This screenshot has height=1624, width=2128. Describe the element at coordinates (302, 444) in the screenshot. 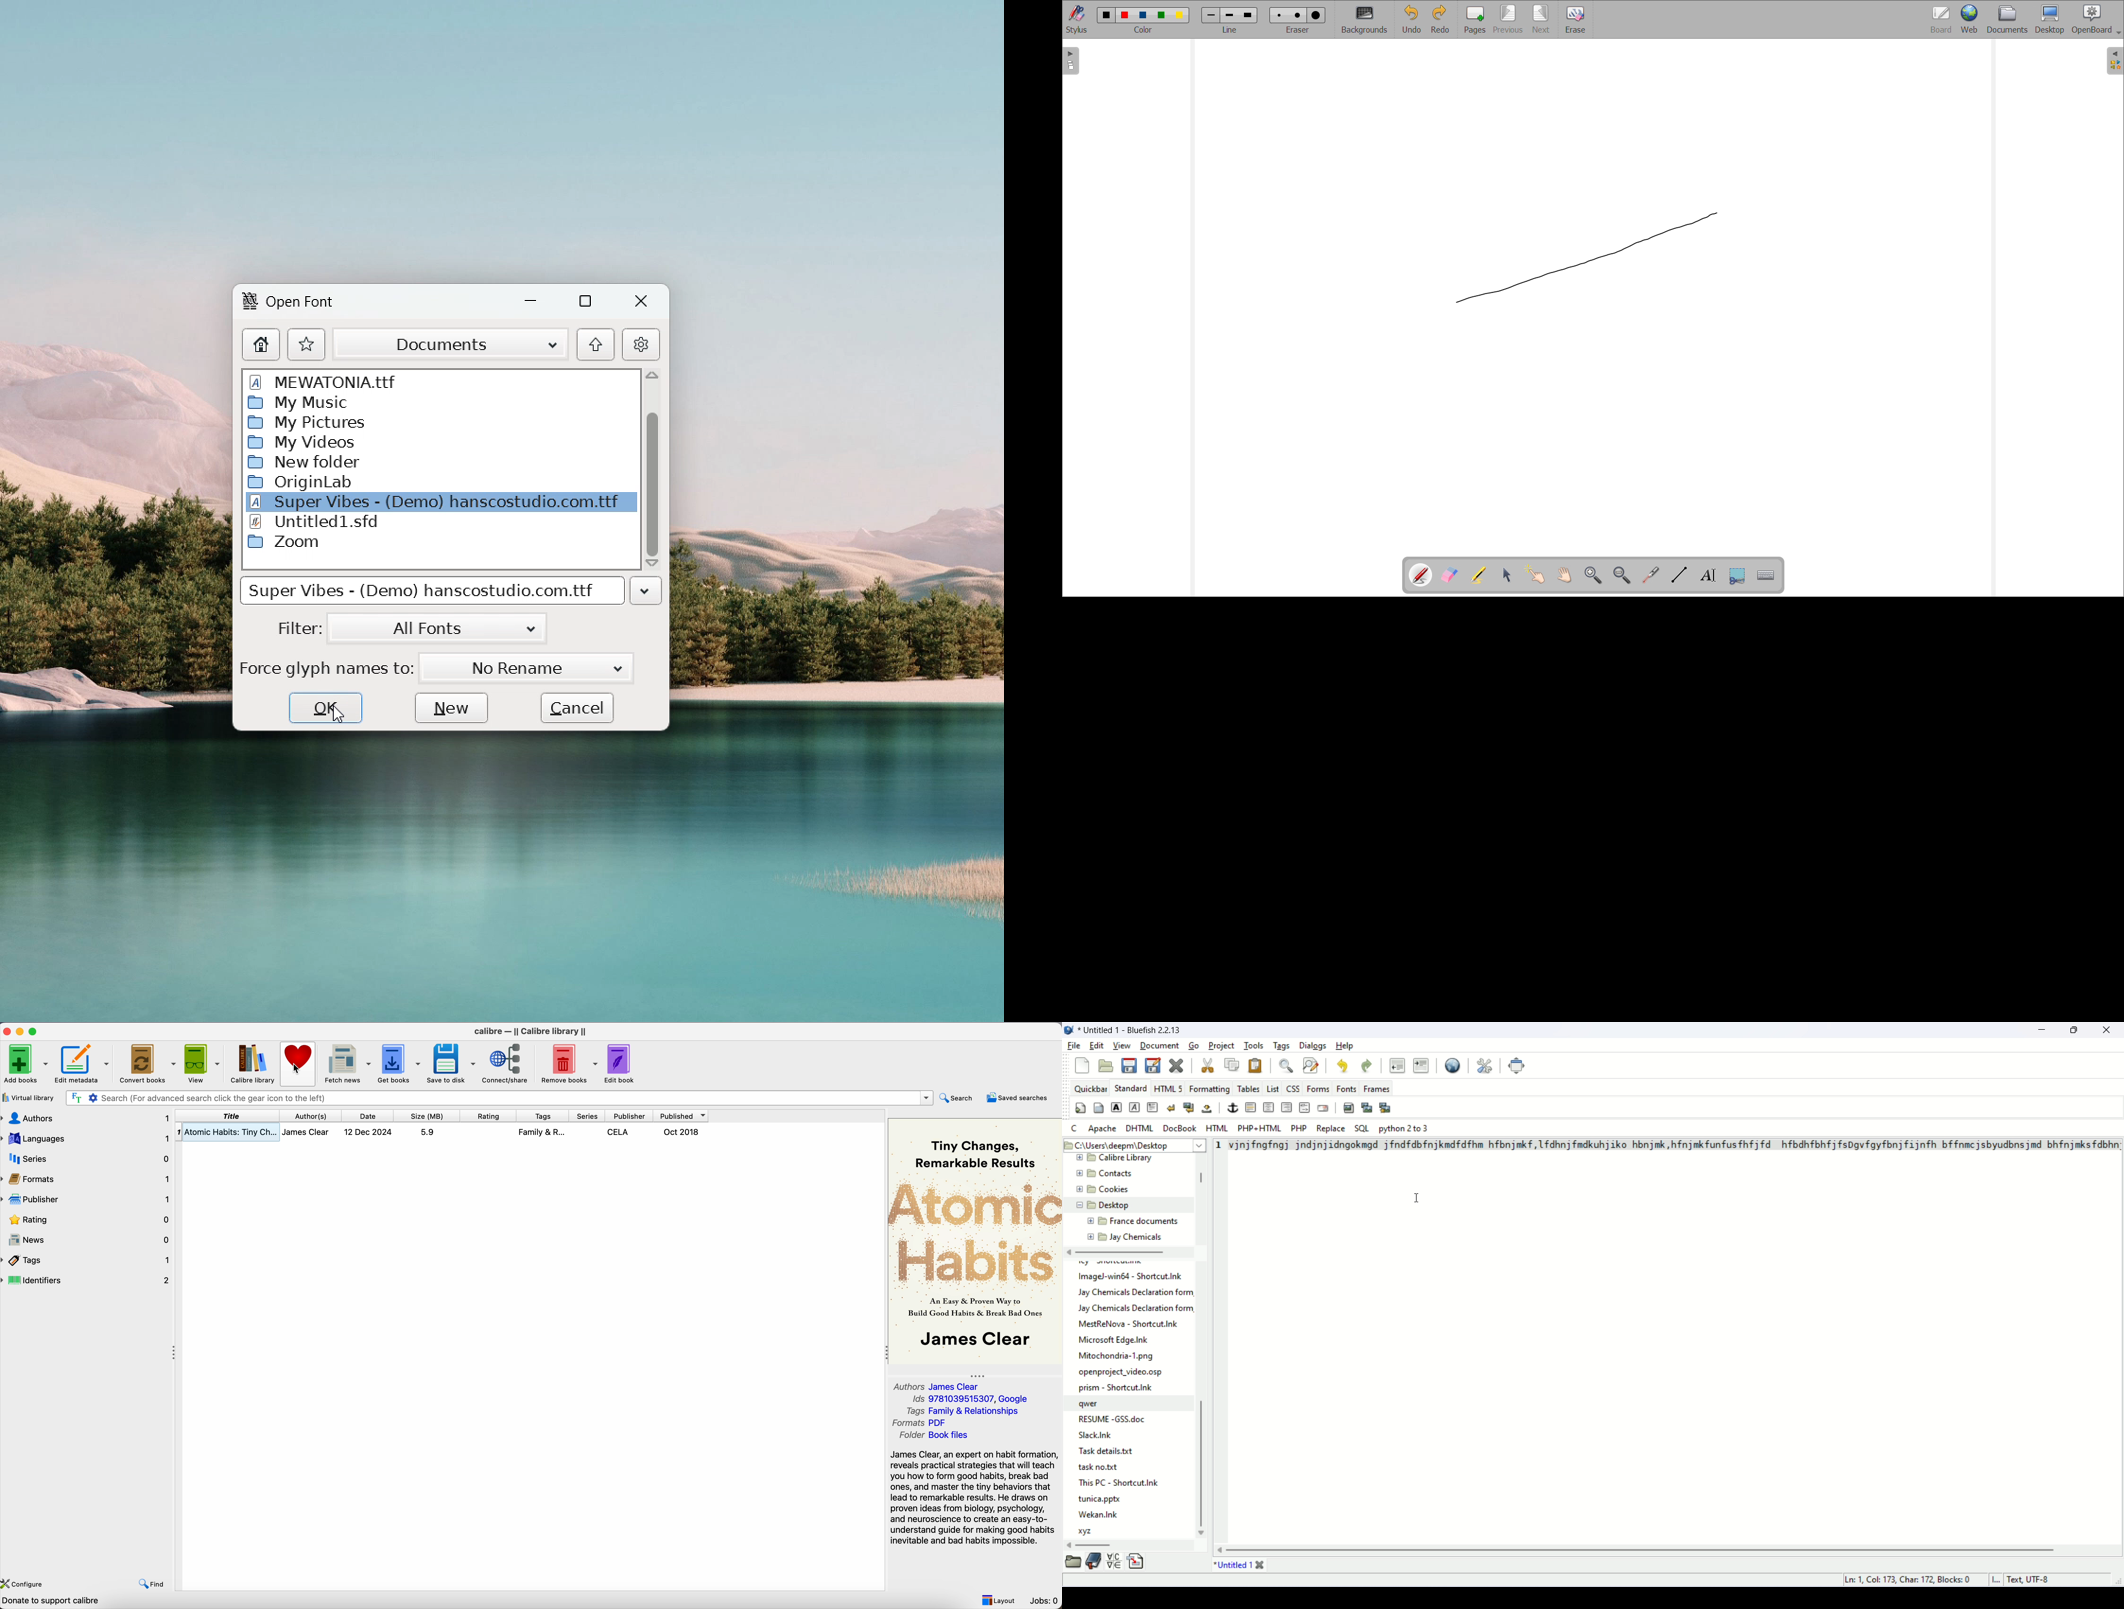

I see `My Videos` at that location.